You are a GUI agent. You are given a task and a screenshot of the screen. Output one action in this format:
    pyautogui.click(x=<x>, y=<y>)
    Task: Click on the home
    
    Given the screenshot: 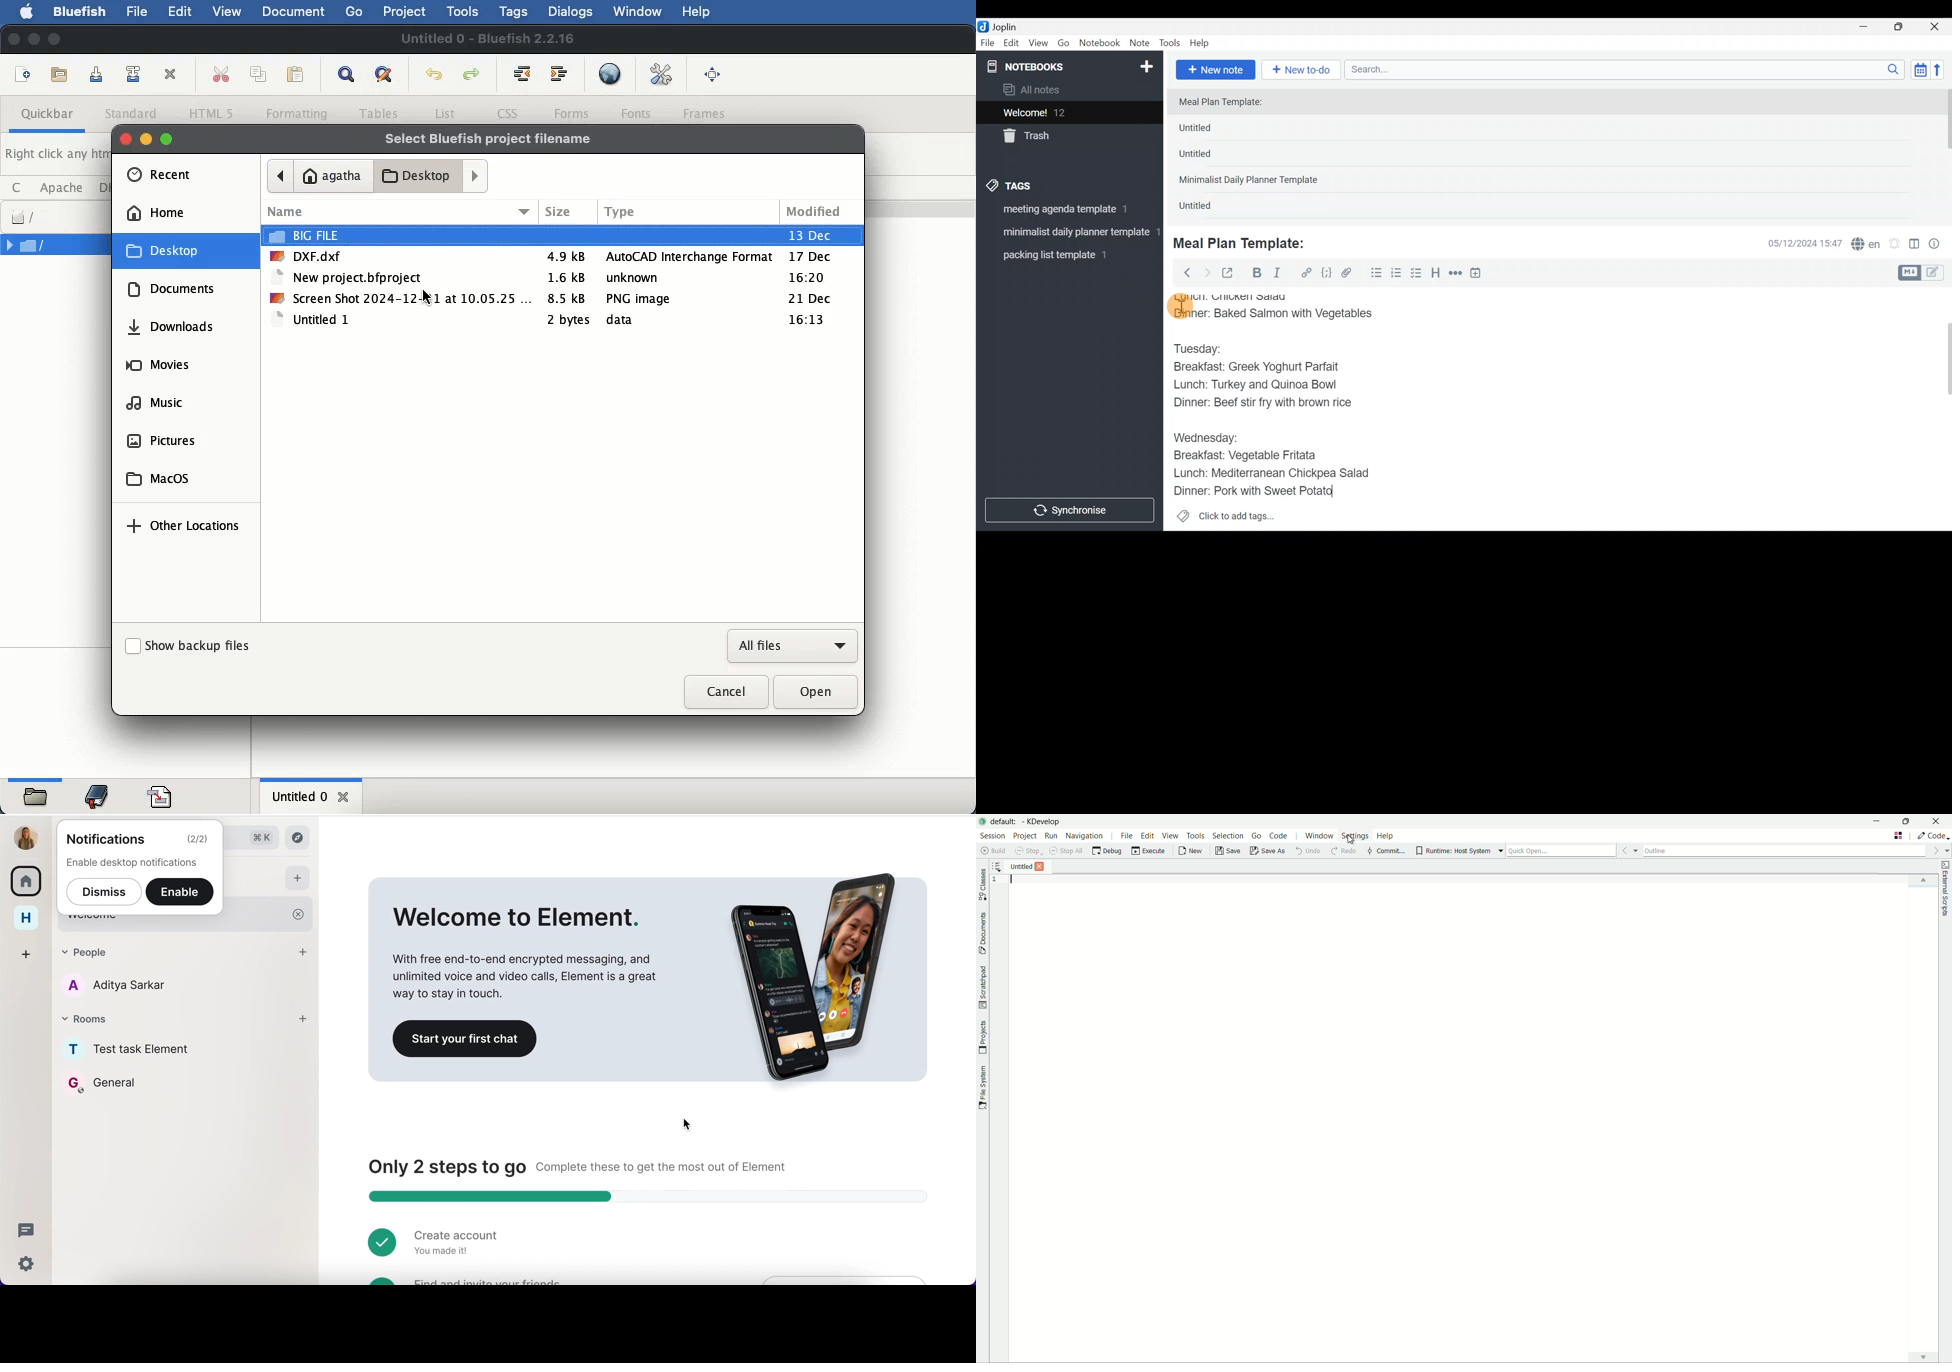 What is the action you would take?
    pyautogui.click(x=28, y=917)
    